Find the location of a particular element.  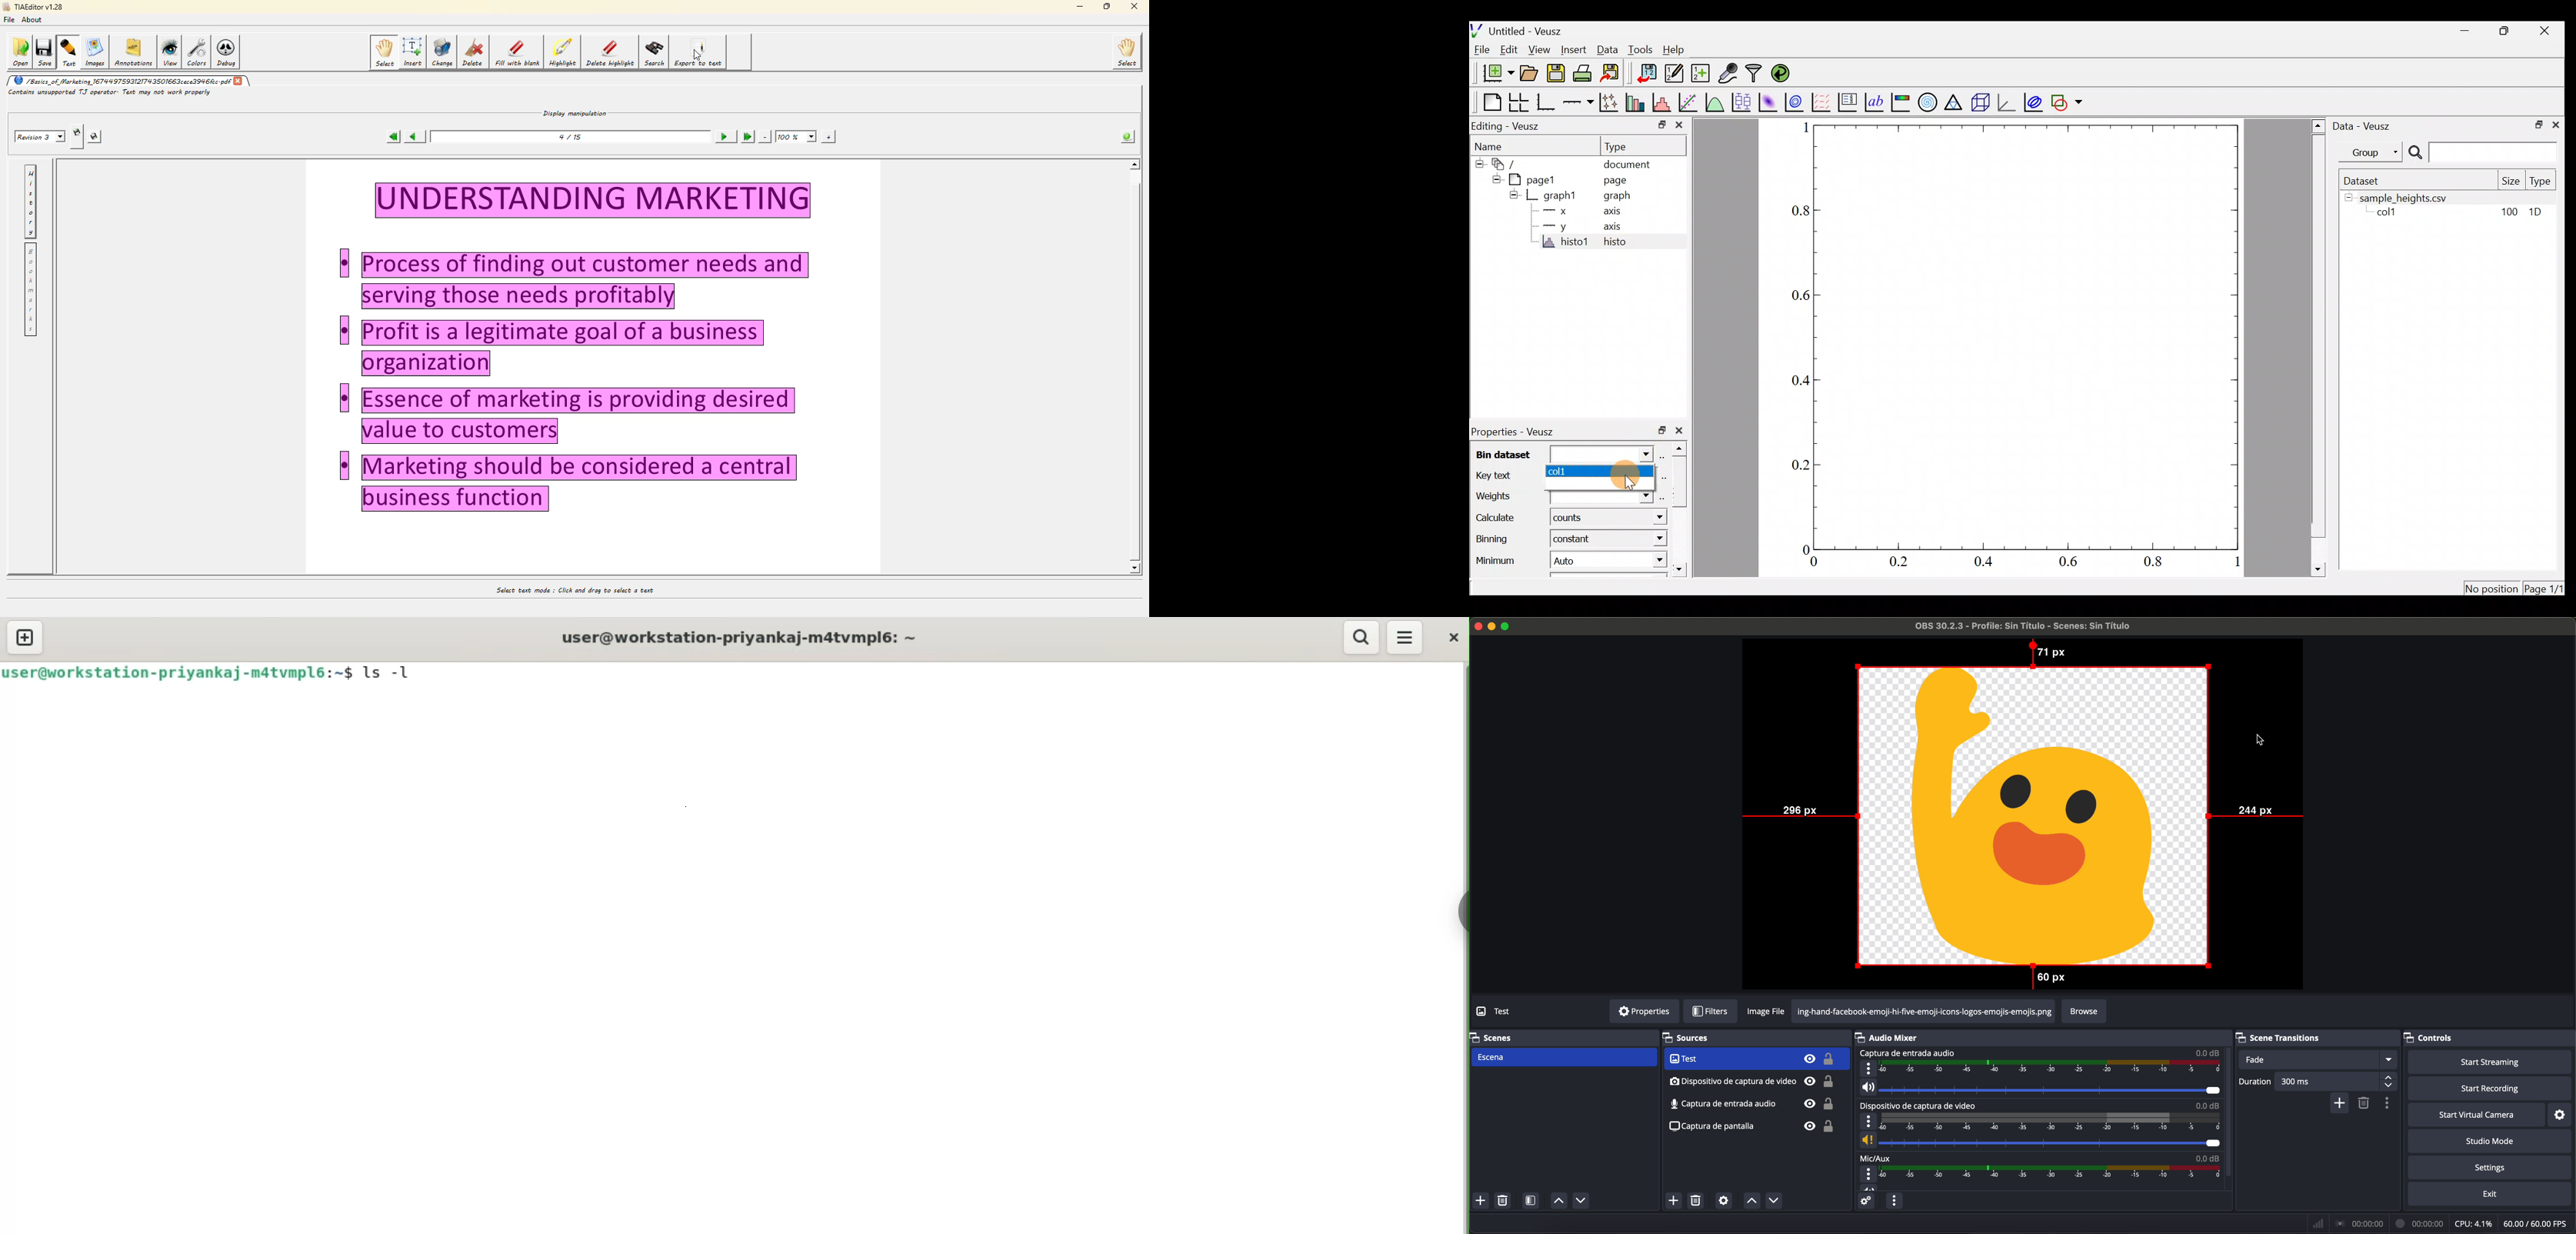

Key text is located at coordinates (1499, 474).